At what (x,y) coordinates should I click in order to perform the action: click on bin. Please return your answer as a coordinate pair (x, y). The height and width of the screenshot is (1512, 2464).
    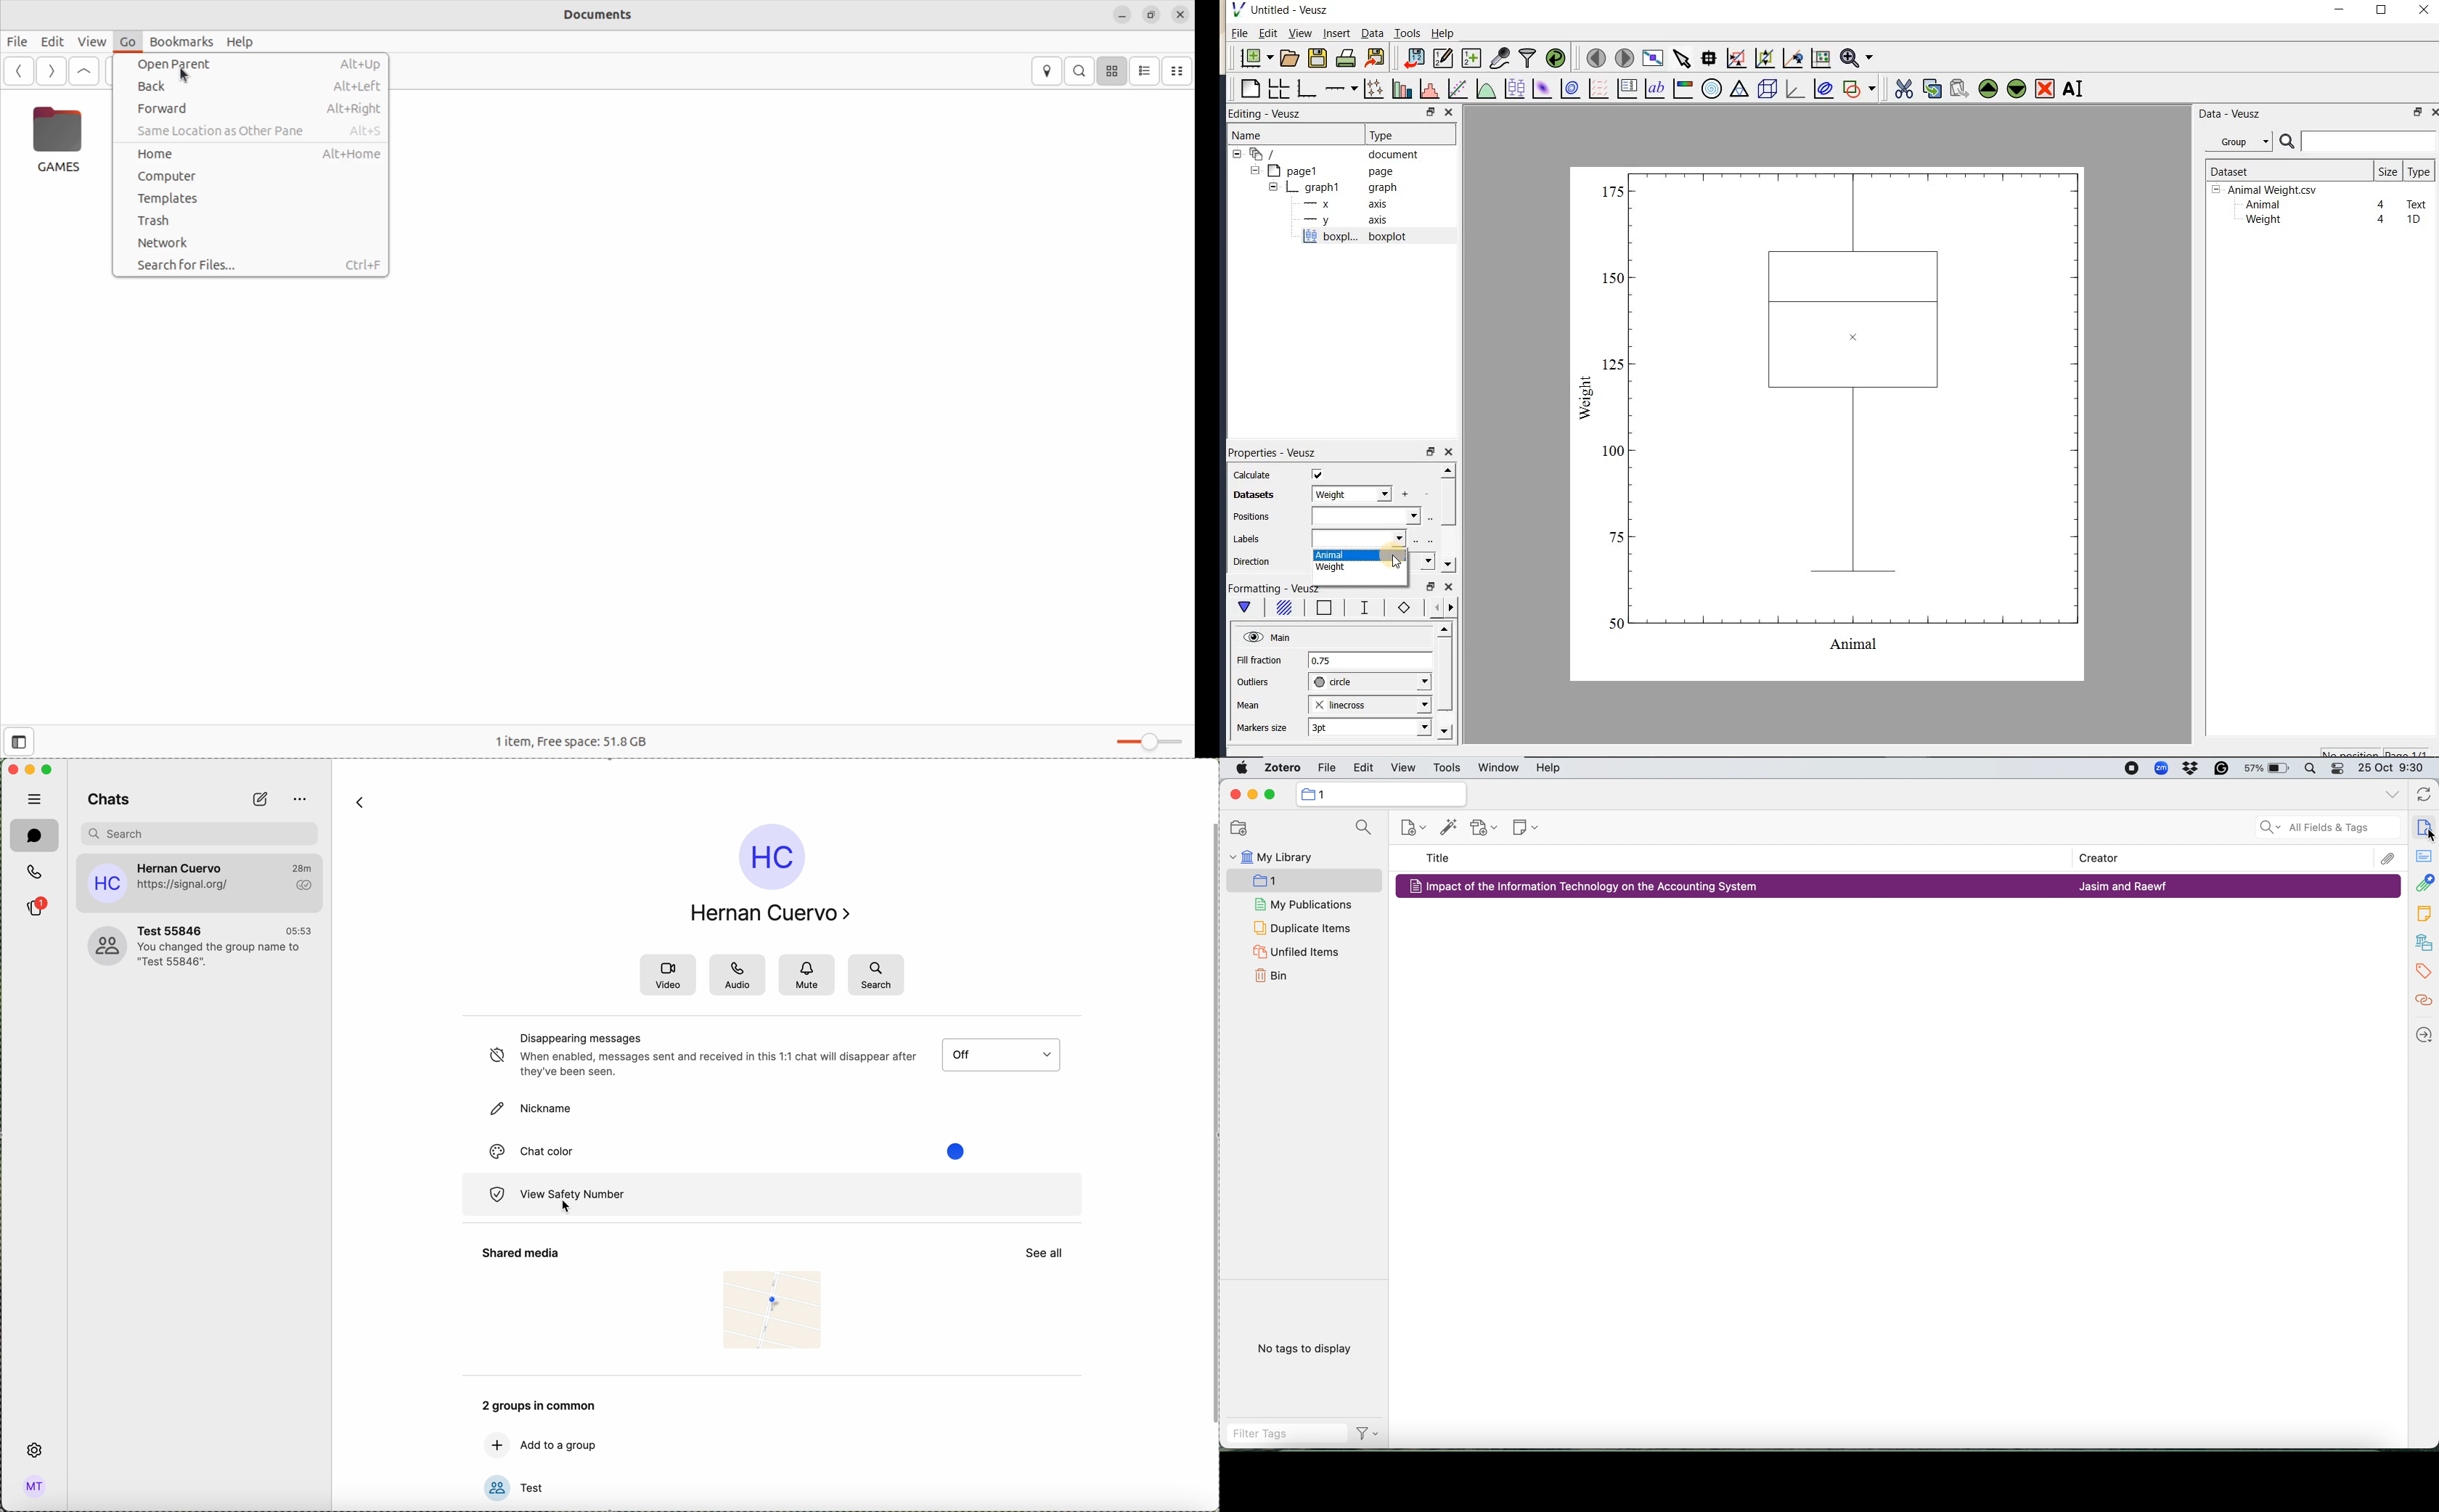
    Looking at the image, I should click on (1272, 978).